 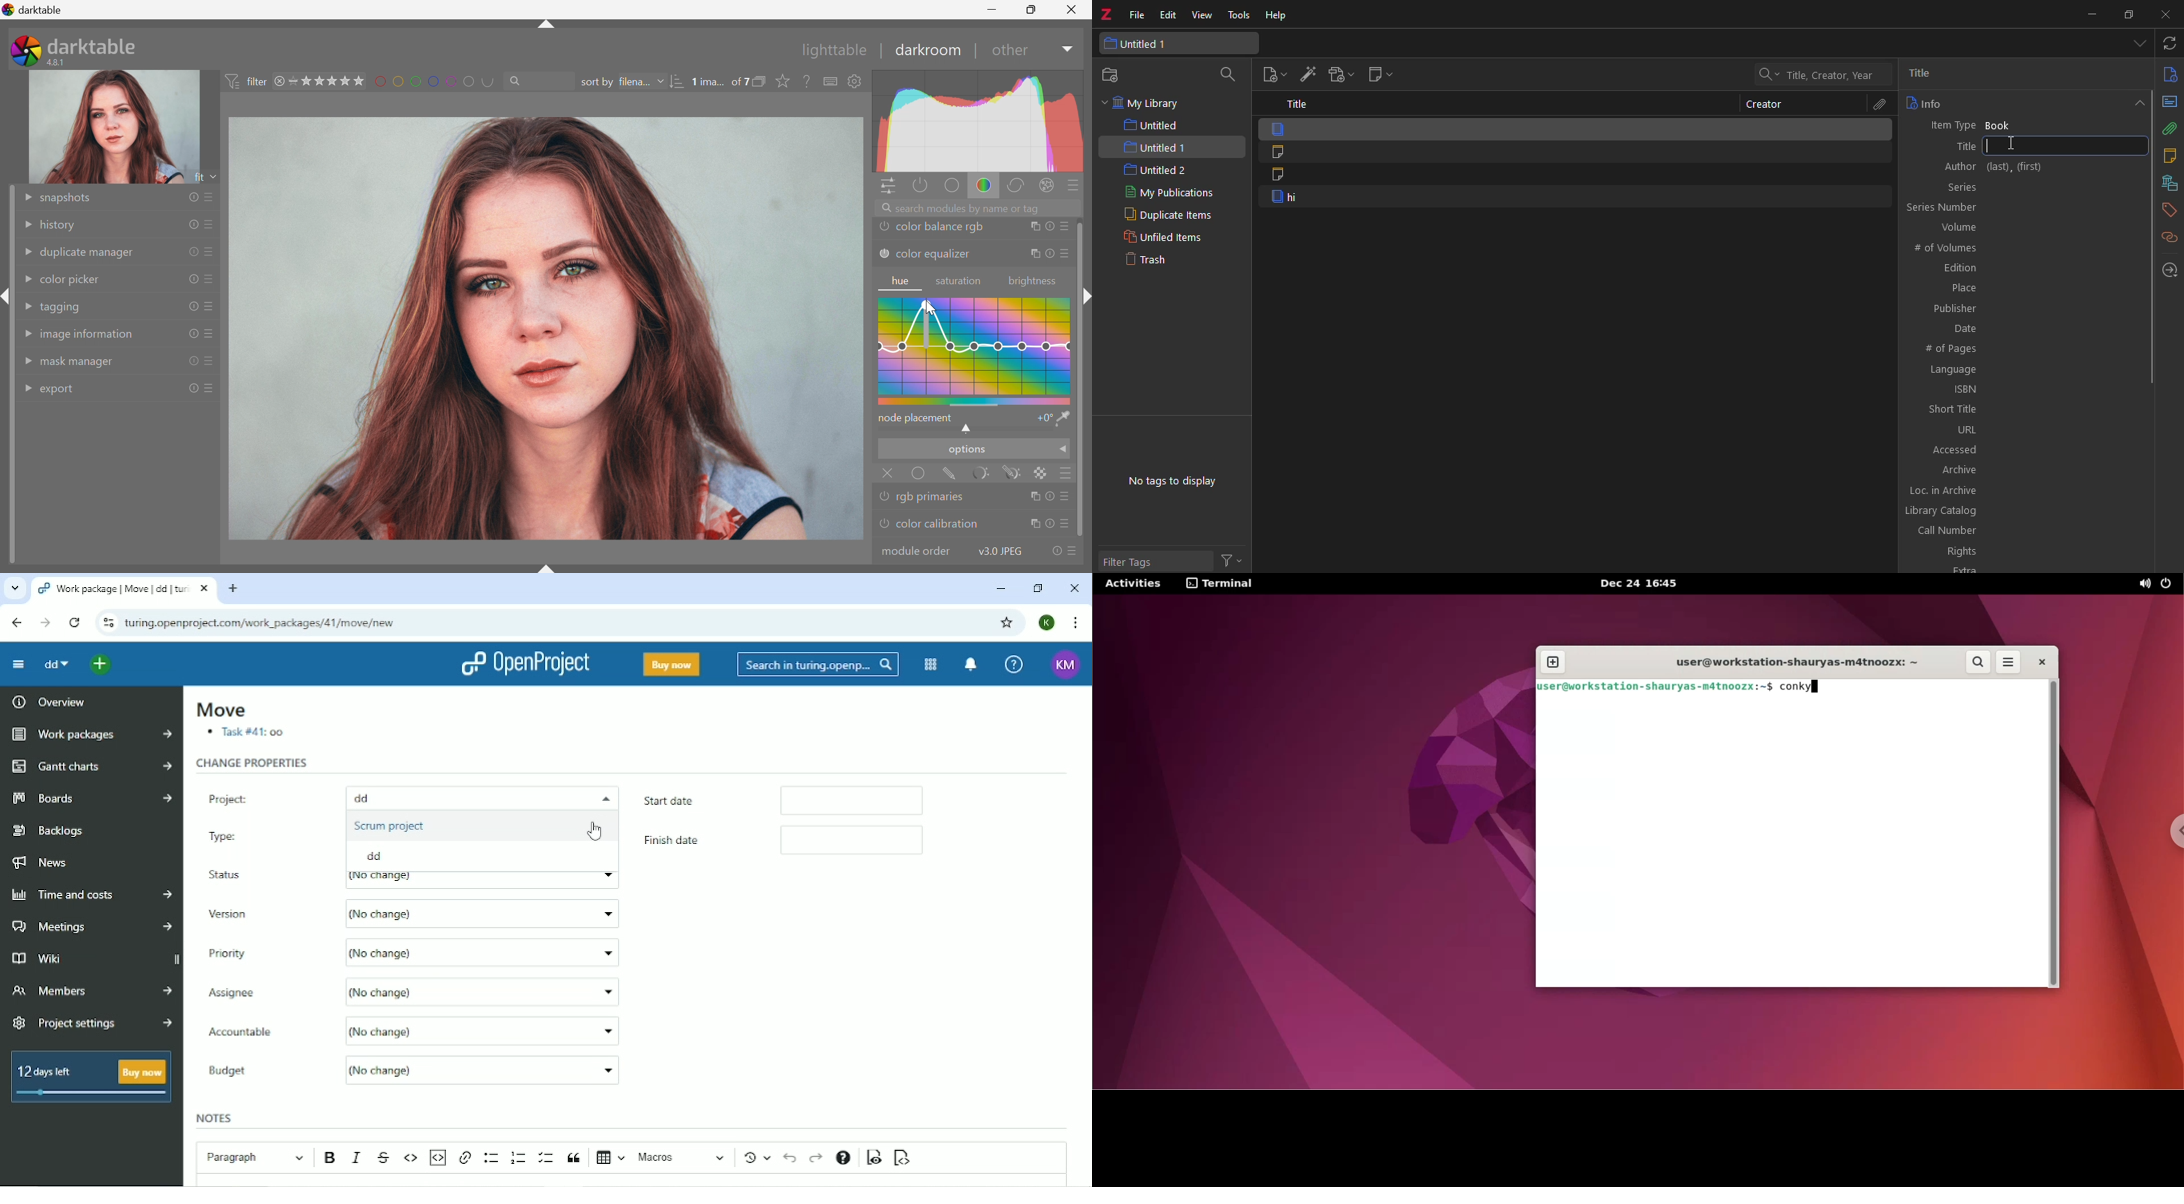 What do you see at coordinates (1231, 74) in the screenshot?
I see `search` at bounding box center [1231, 74].